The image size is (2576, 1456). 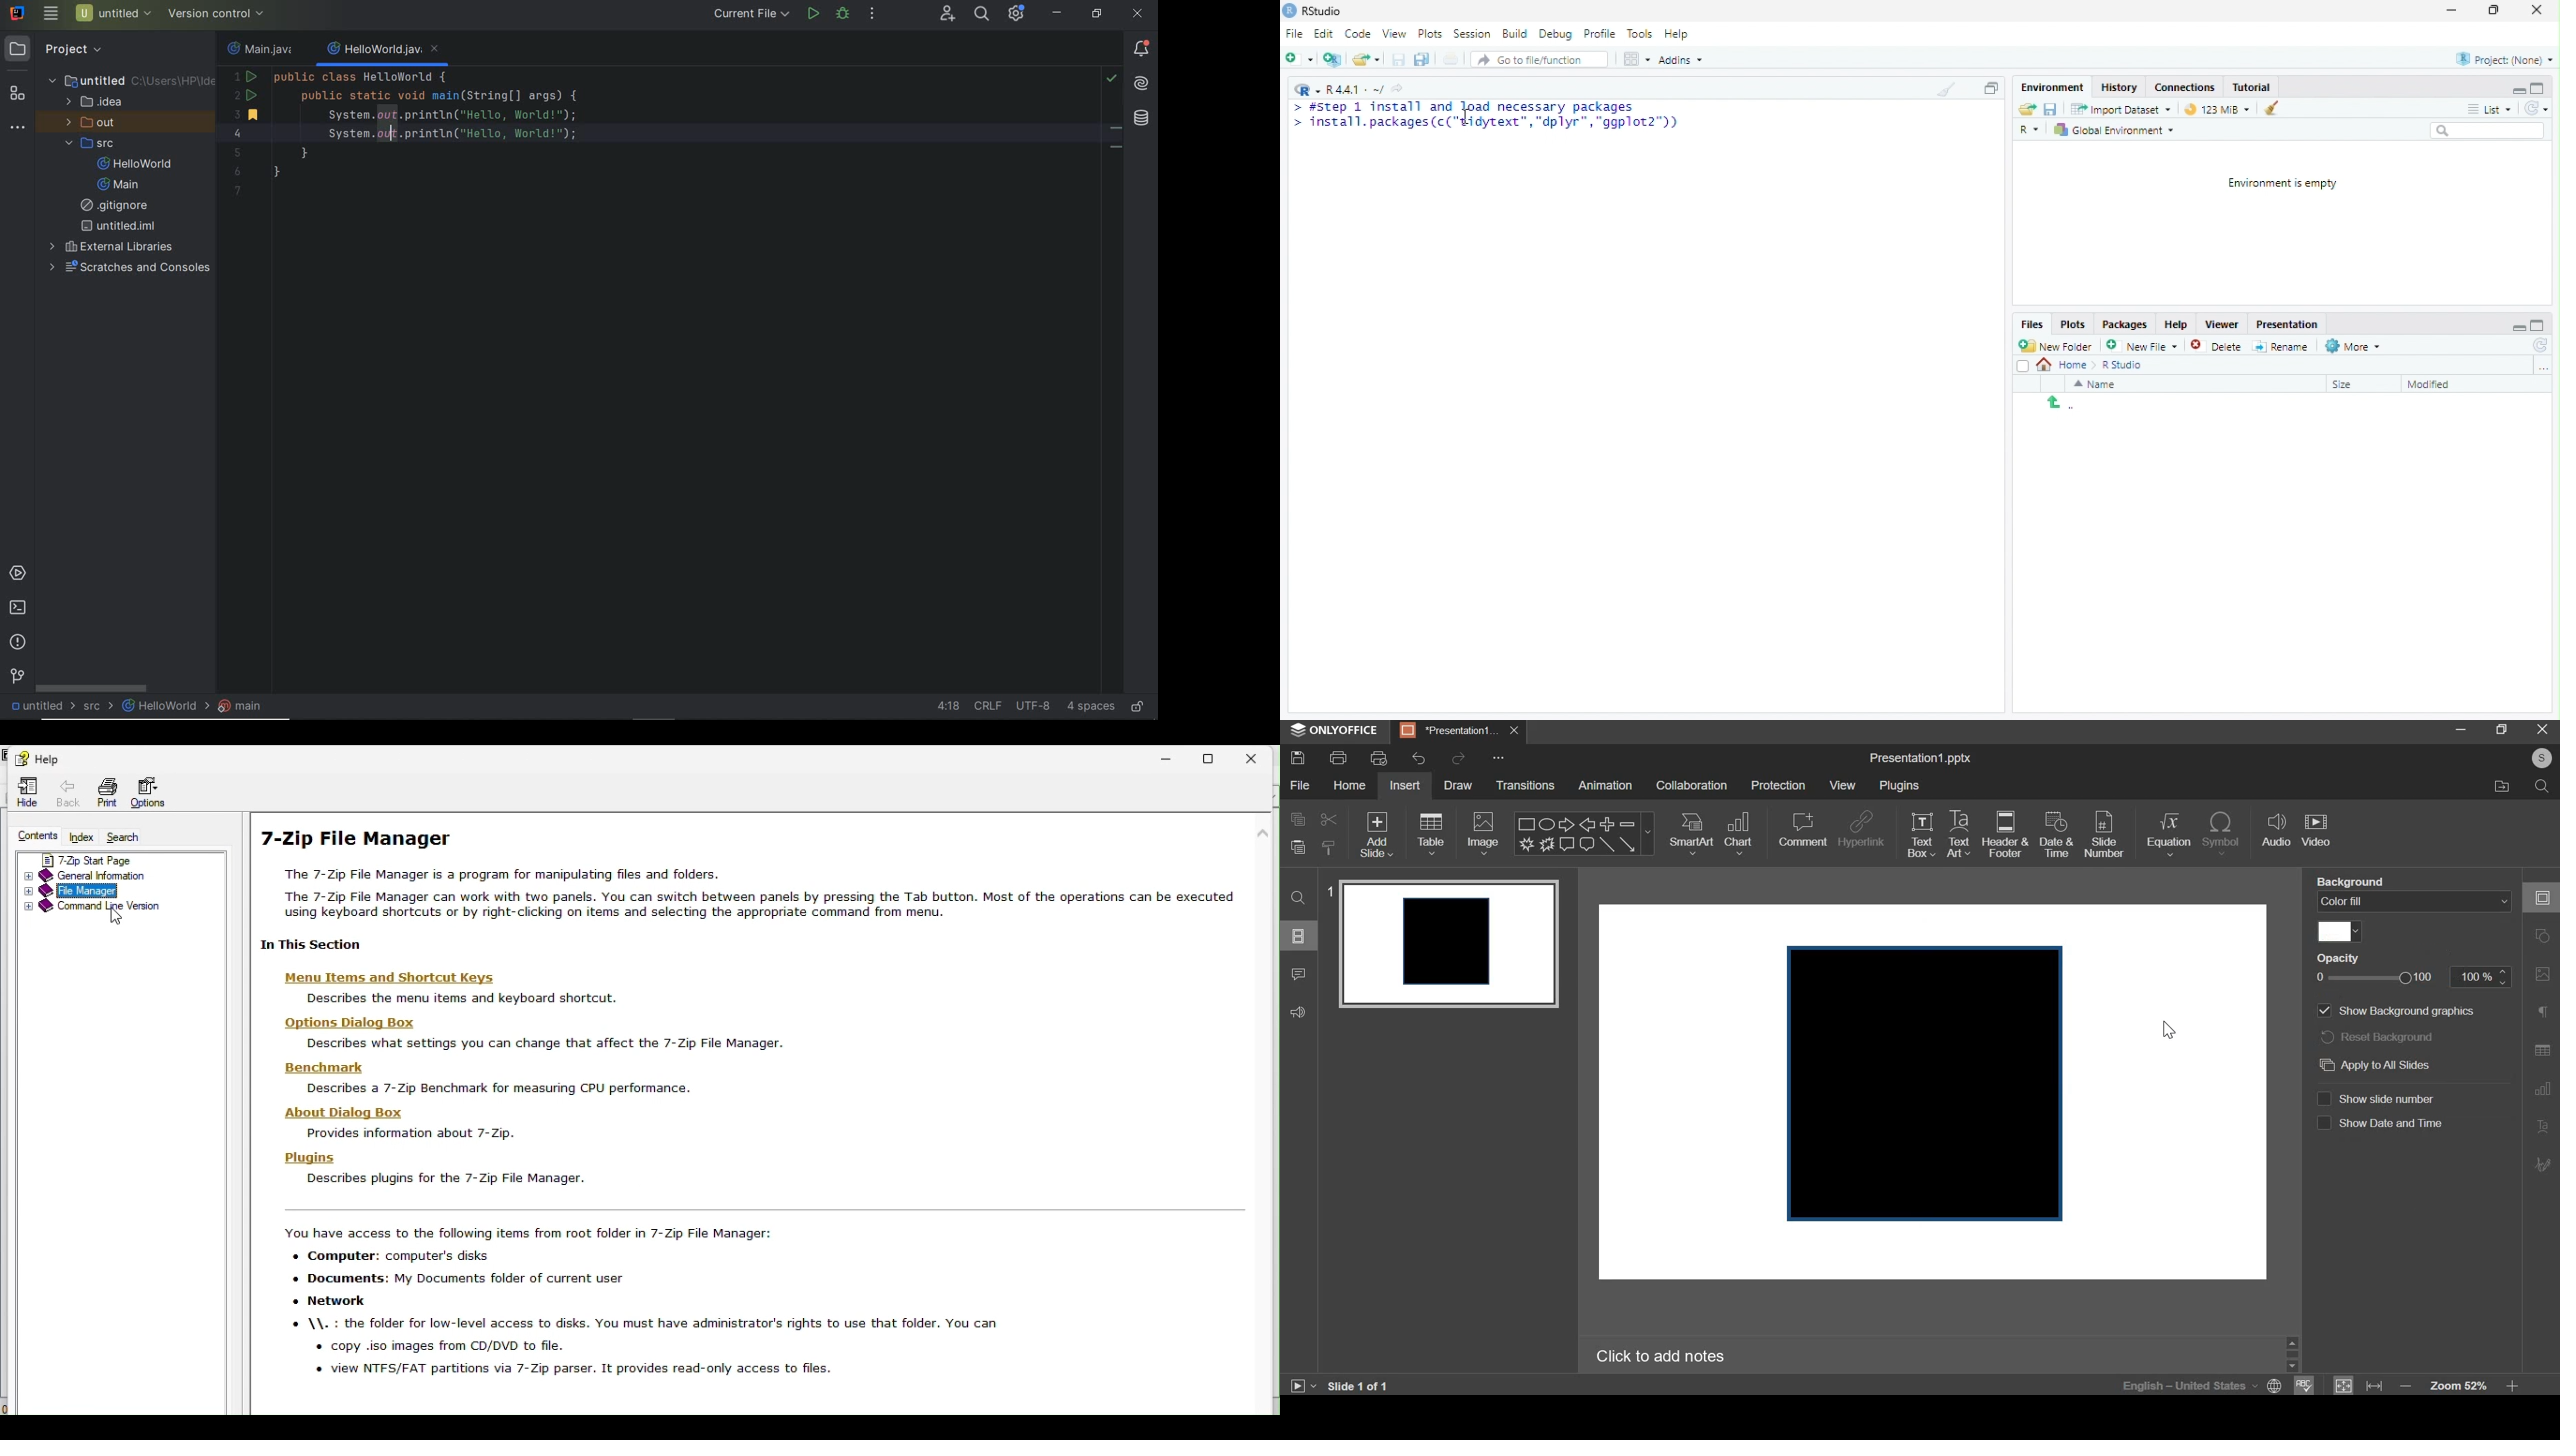 What do you see at coordinates (2433, 385) in the screenshot?
I see `Modified` at bounding box center [2433, 385].